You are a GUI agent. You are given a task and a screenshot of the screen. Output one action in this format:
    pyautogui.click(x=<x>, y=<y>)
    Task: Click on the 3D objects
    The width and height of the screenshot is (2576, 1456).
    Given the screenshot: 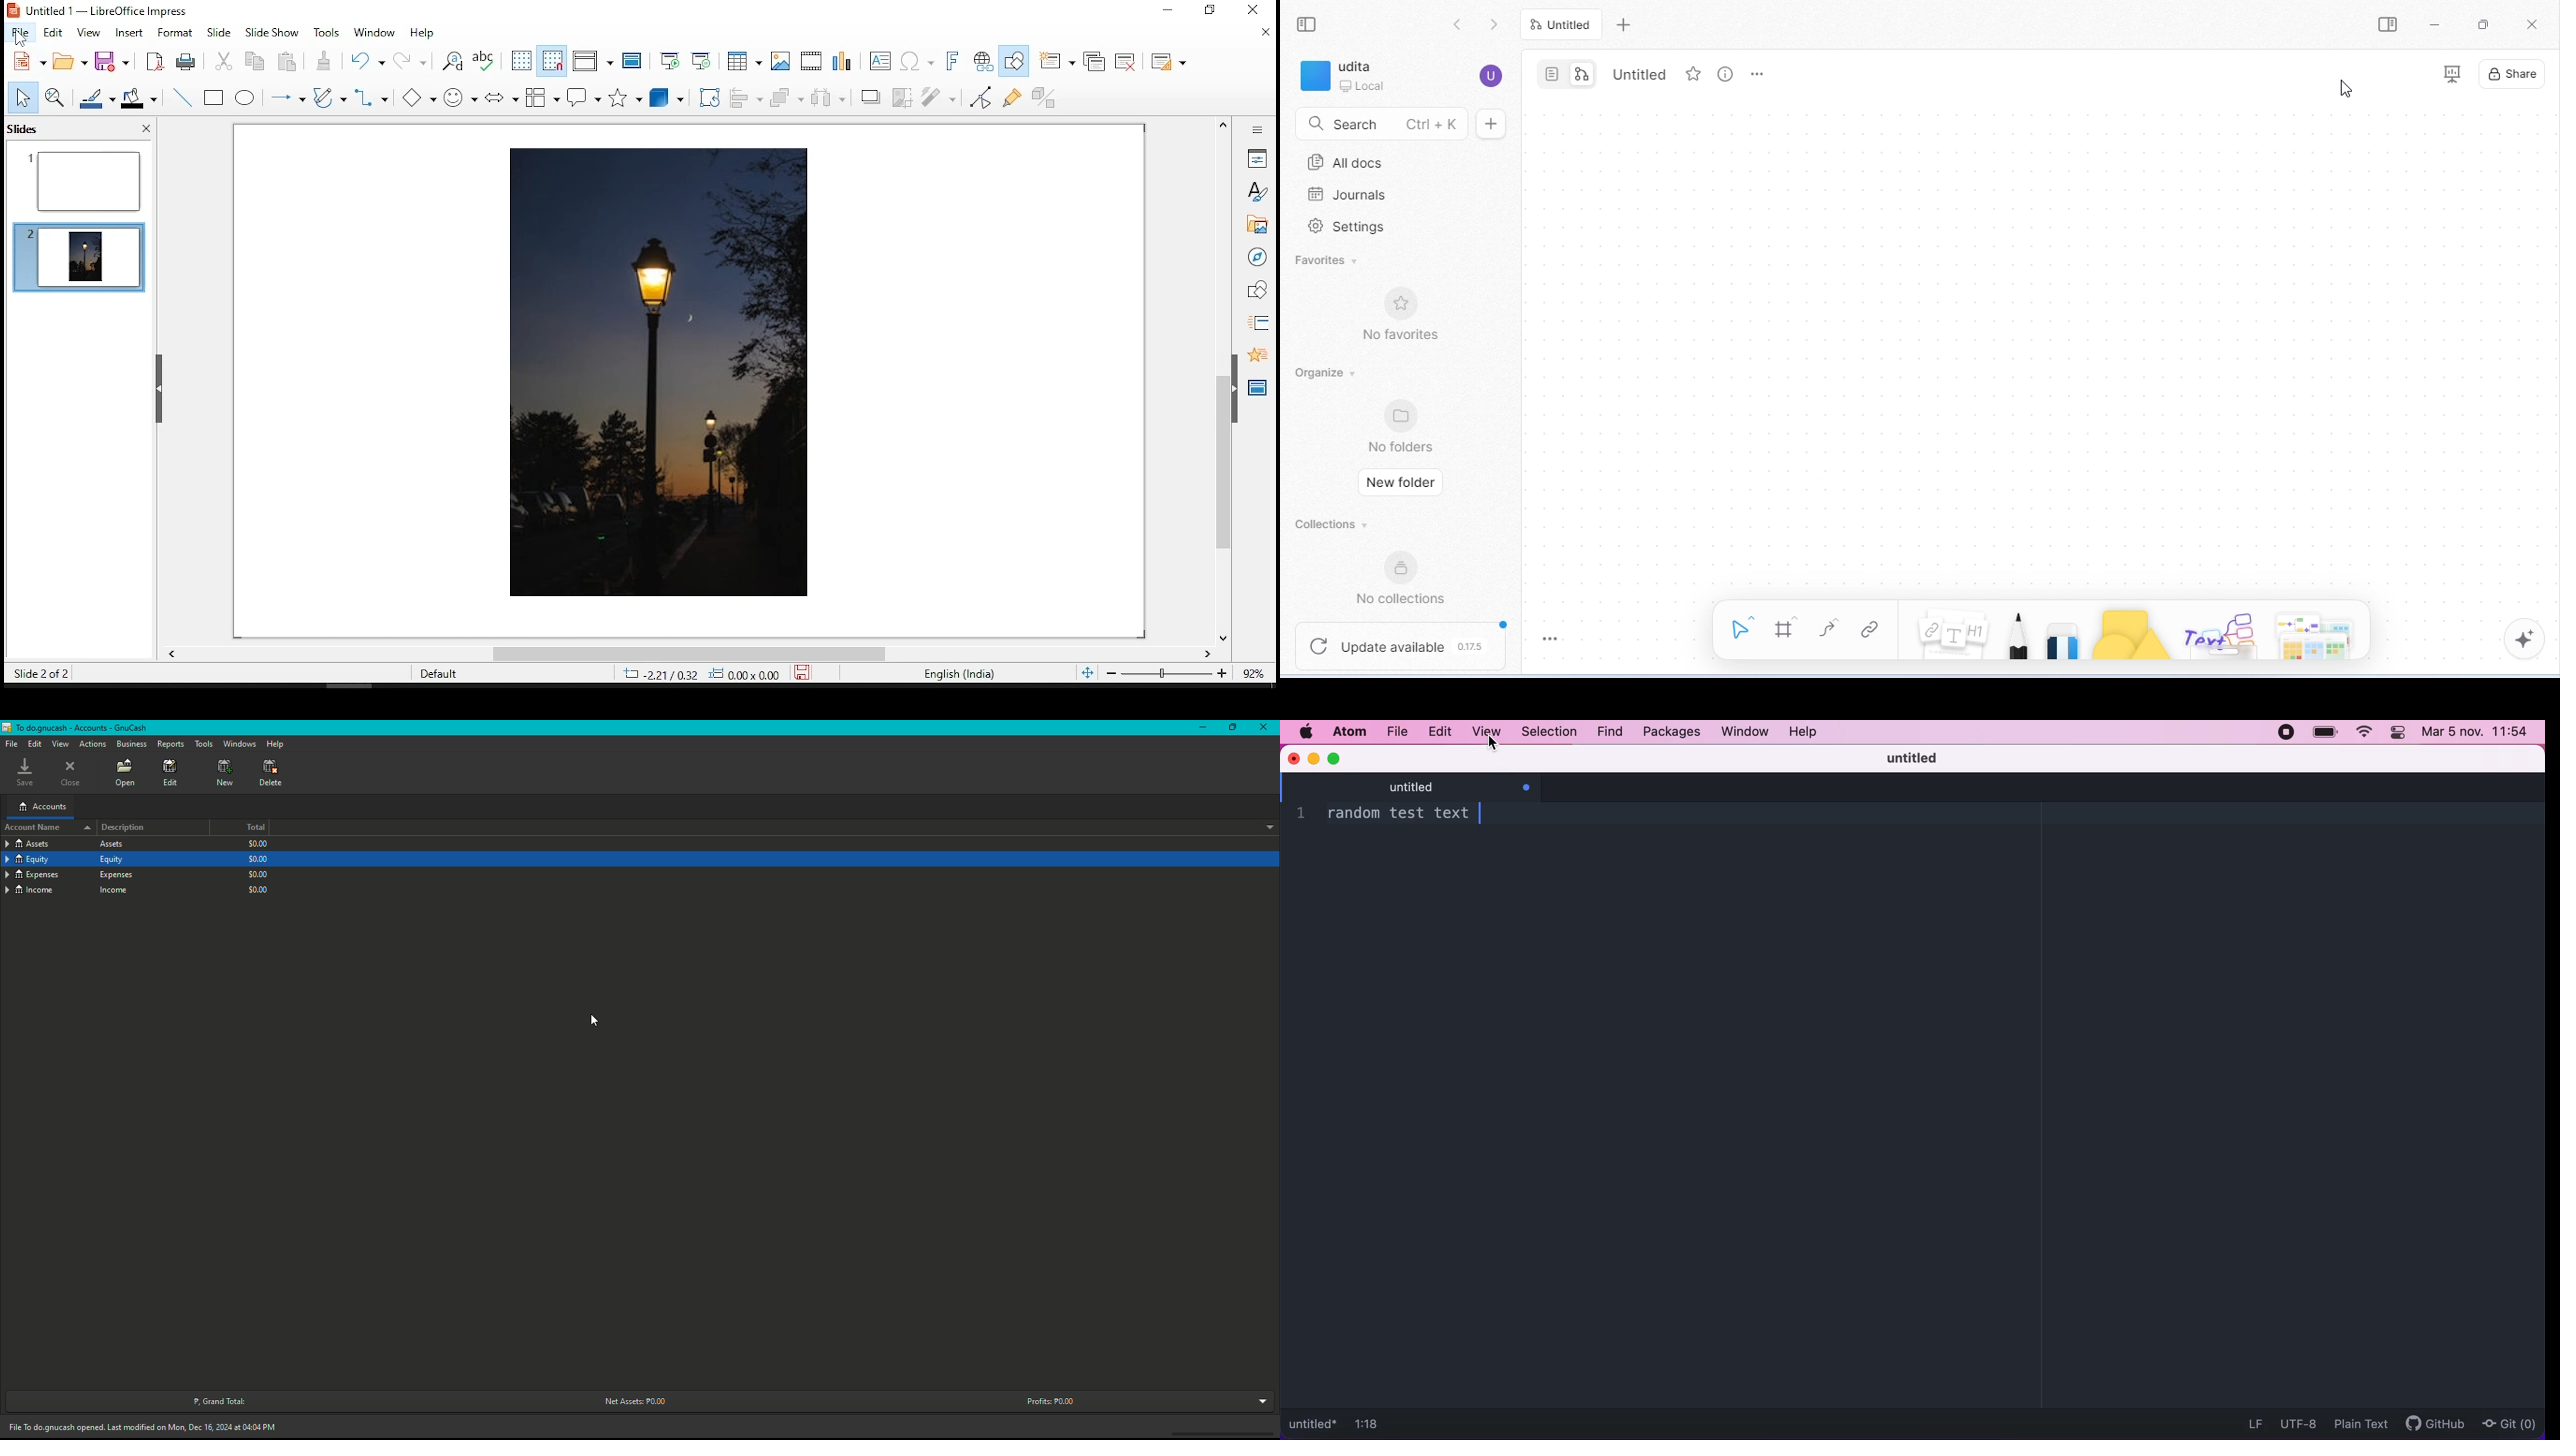 What is the action you would take?
    pyautogui.click(x=665, y=99)
    